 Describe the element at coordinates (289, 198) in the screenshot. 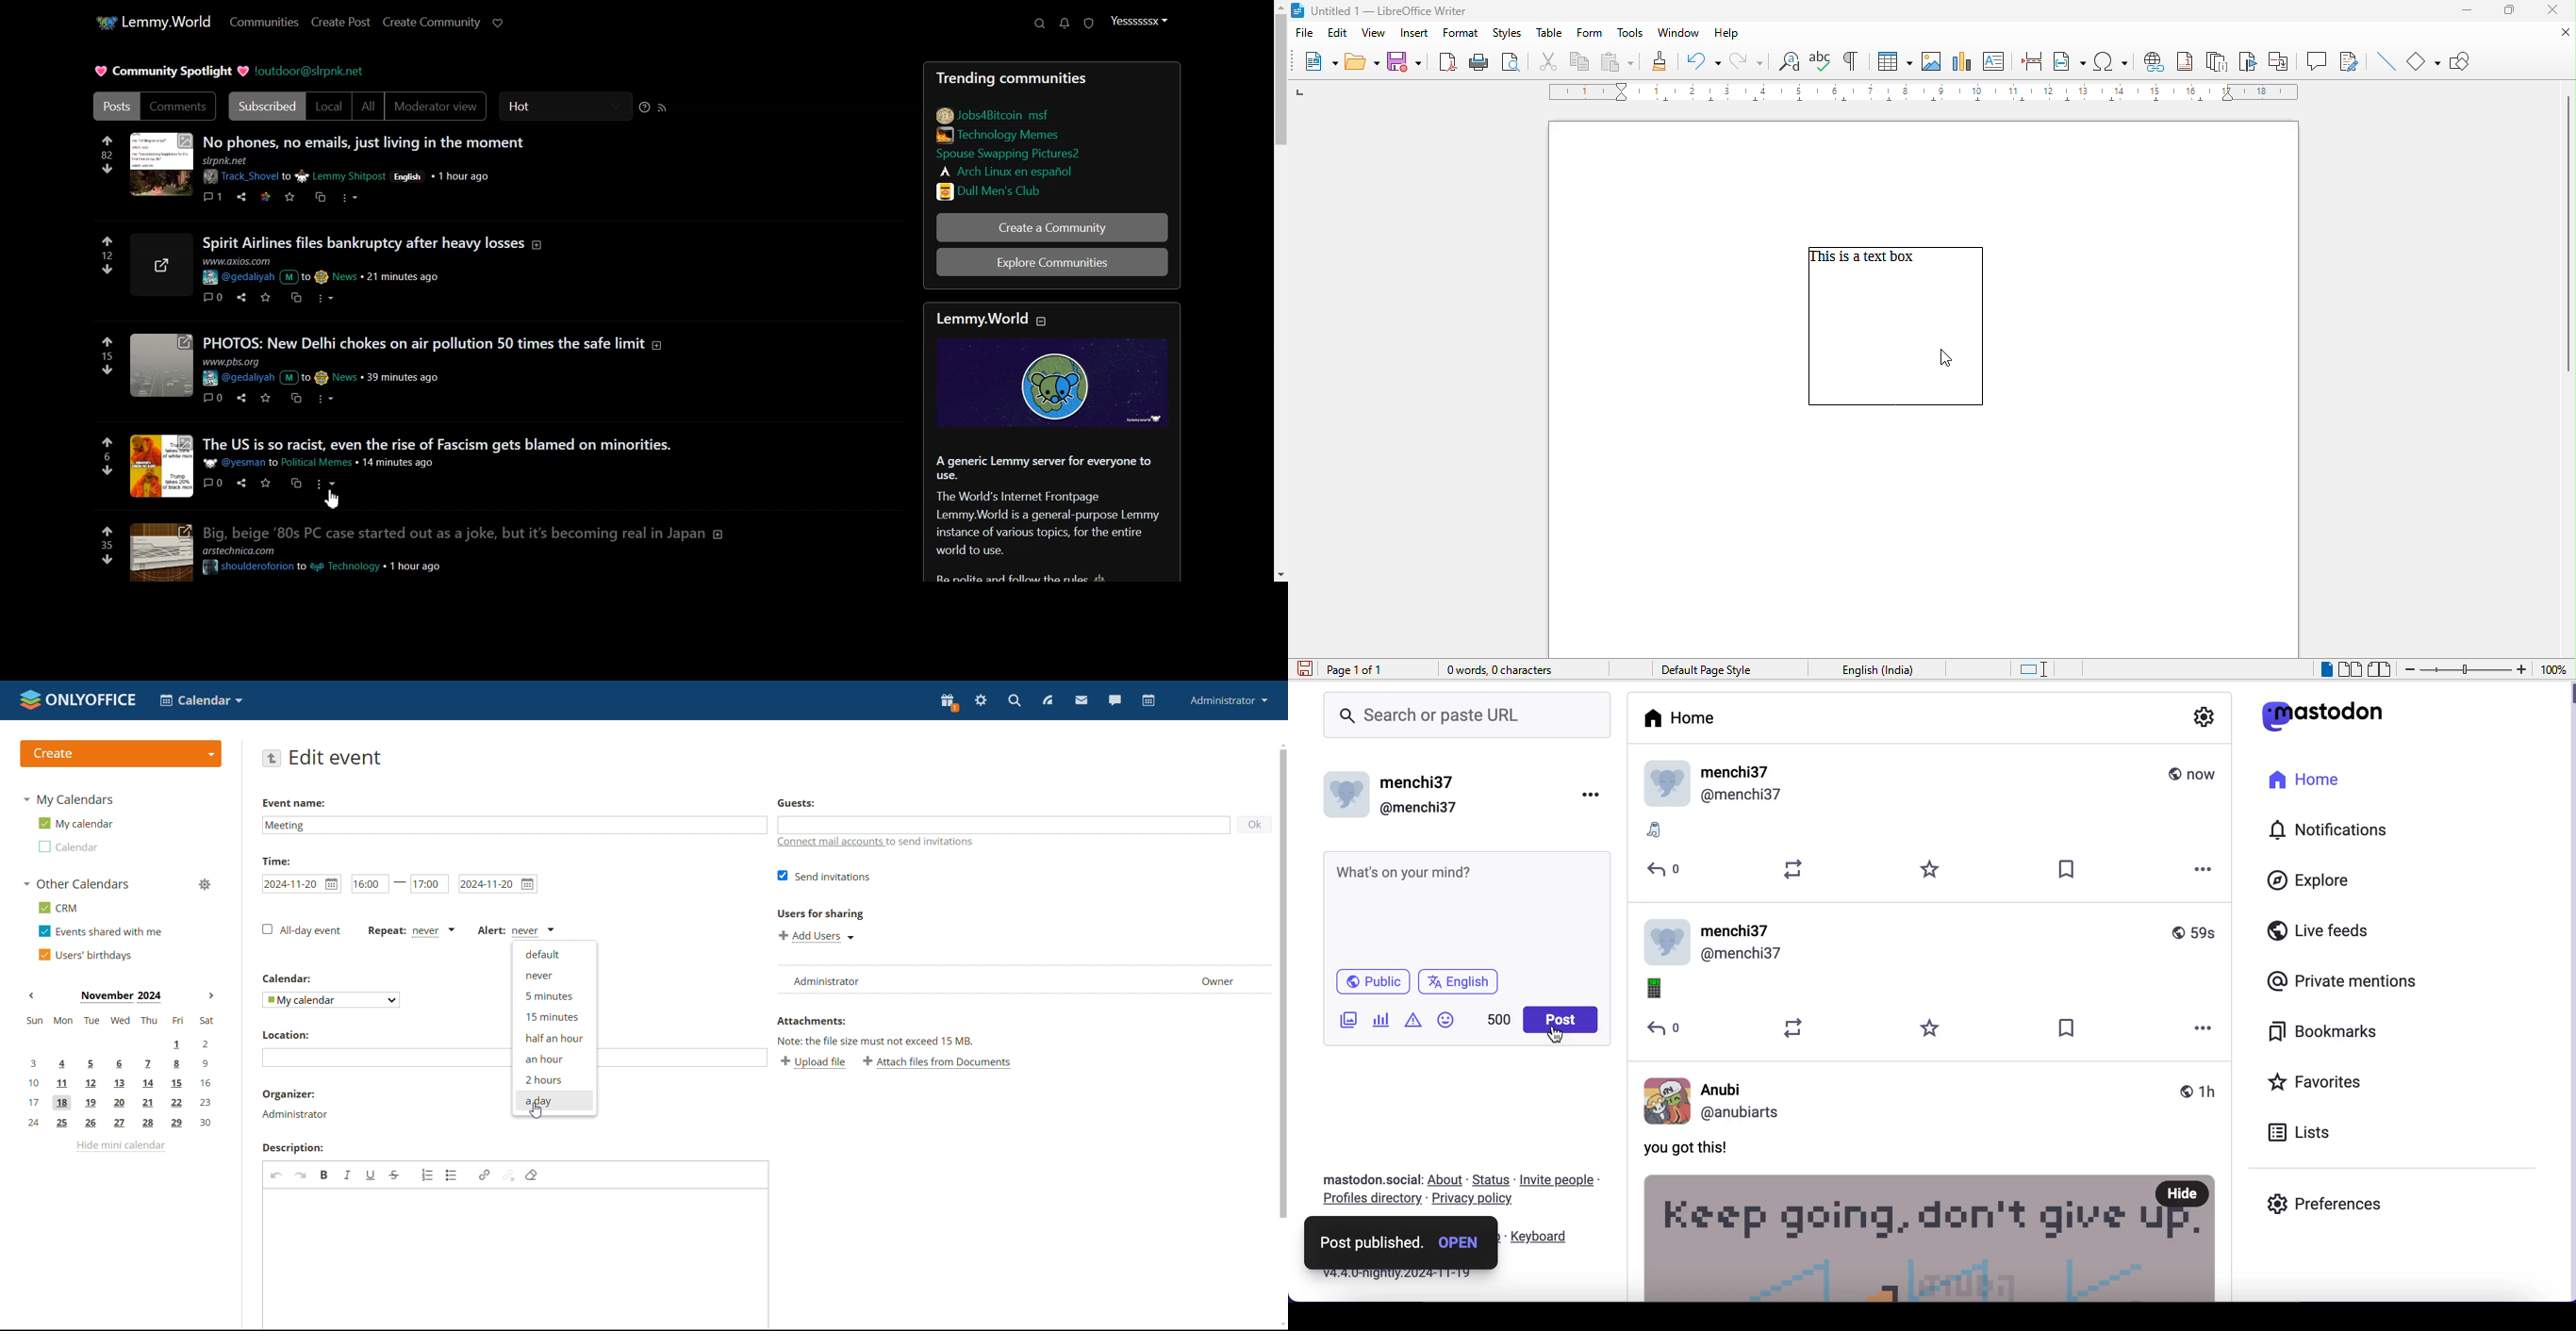

I see `save` at that location.